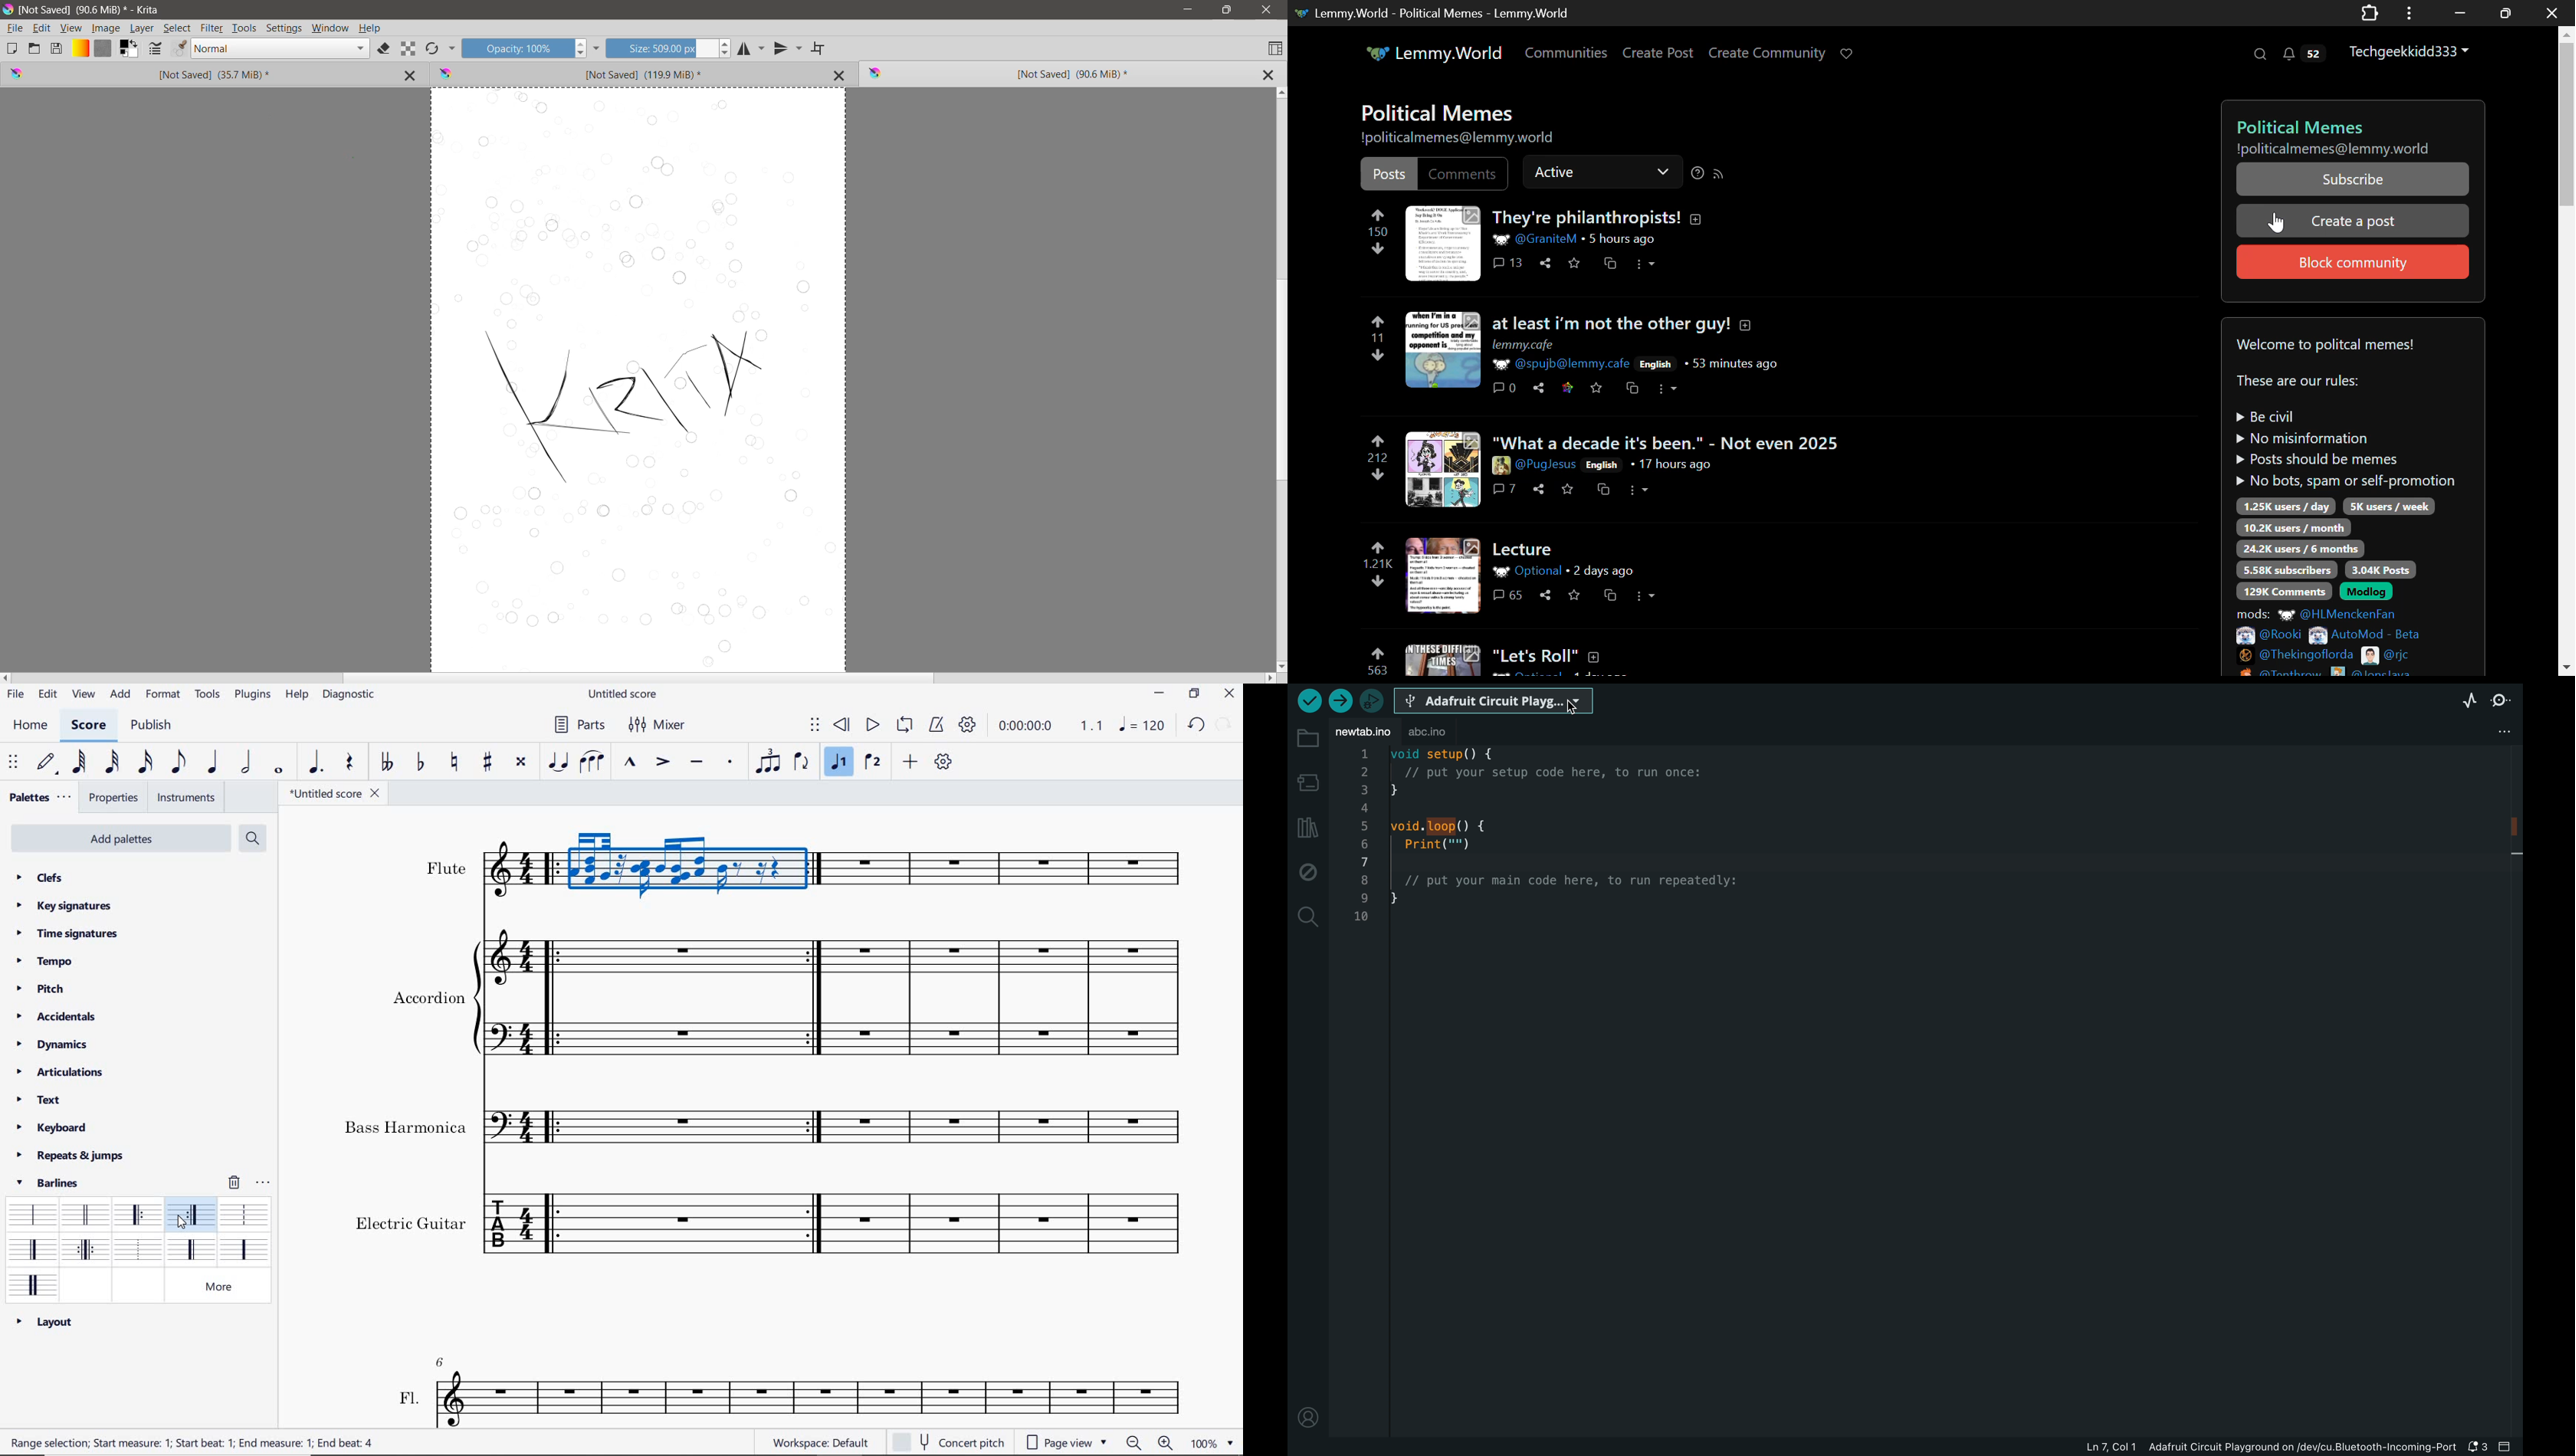 The image size is (2576, 1456). Describe the element at coordinates (411, 1221) in the screenshot. I see `text` at that location.